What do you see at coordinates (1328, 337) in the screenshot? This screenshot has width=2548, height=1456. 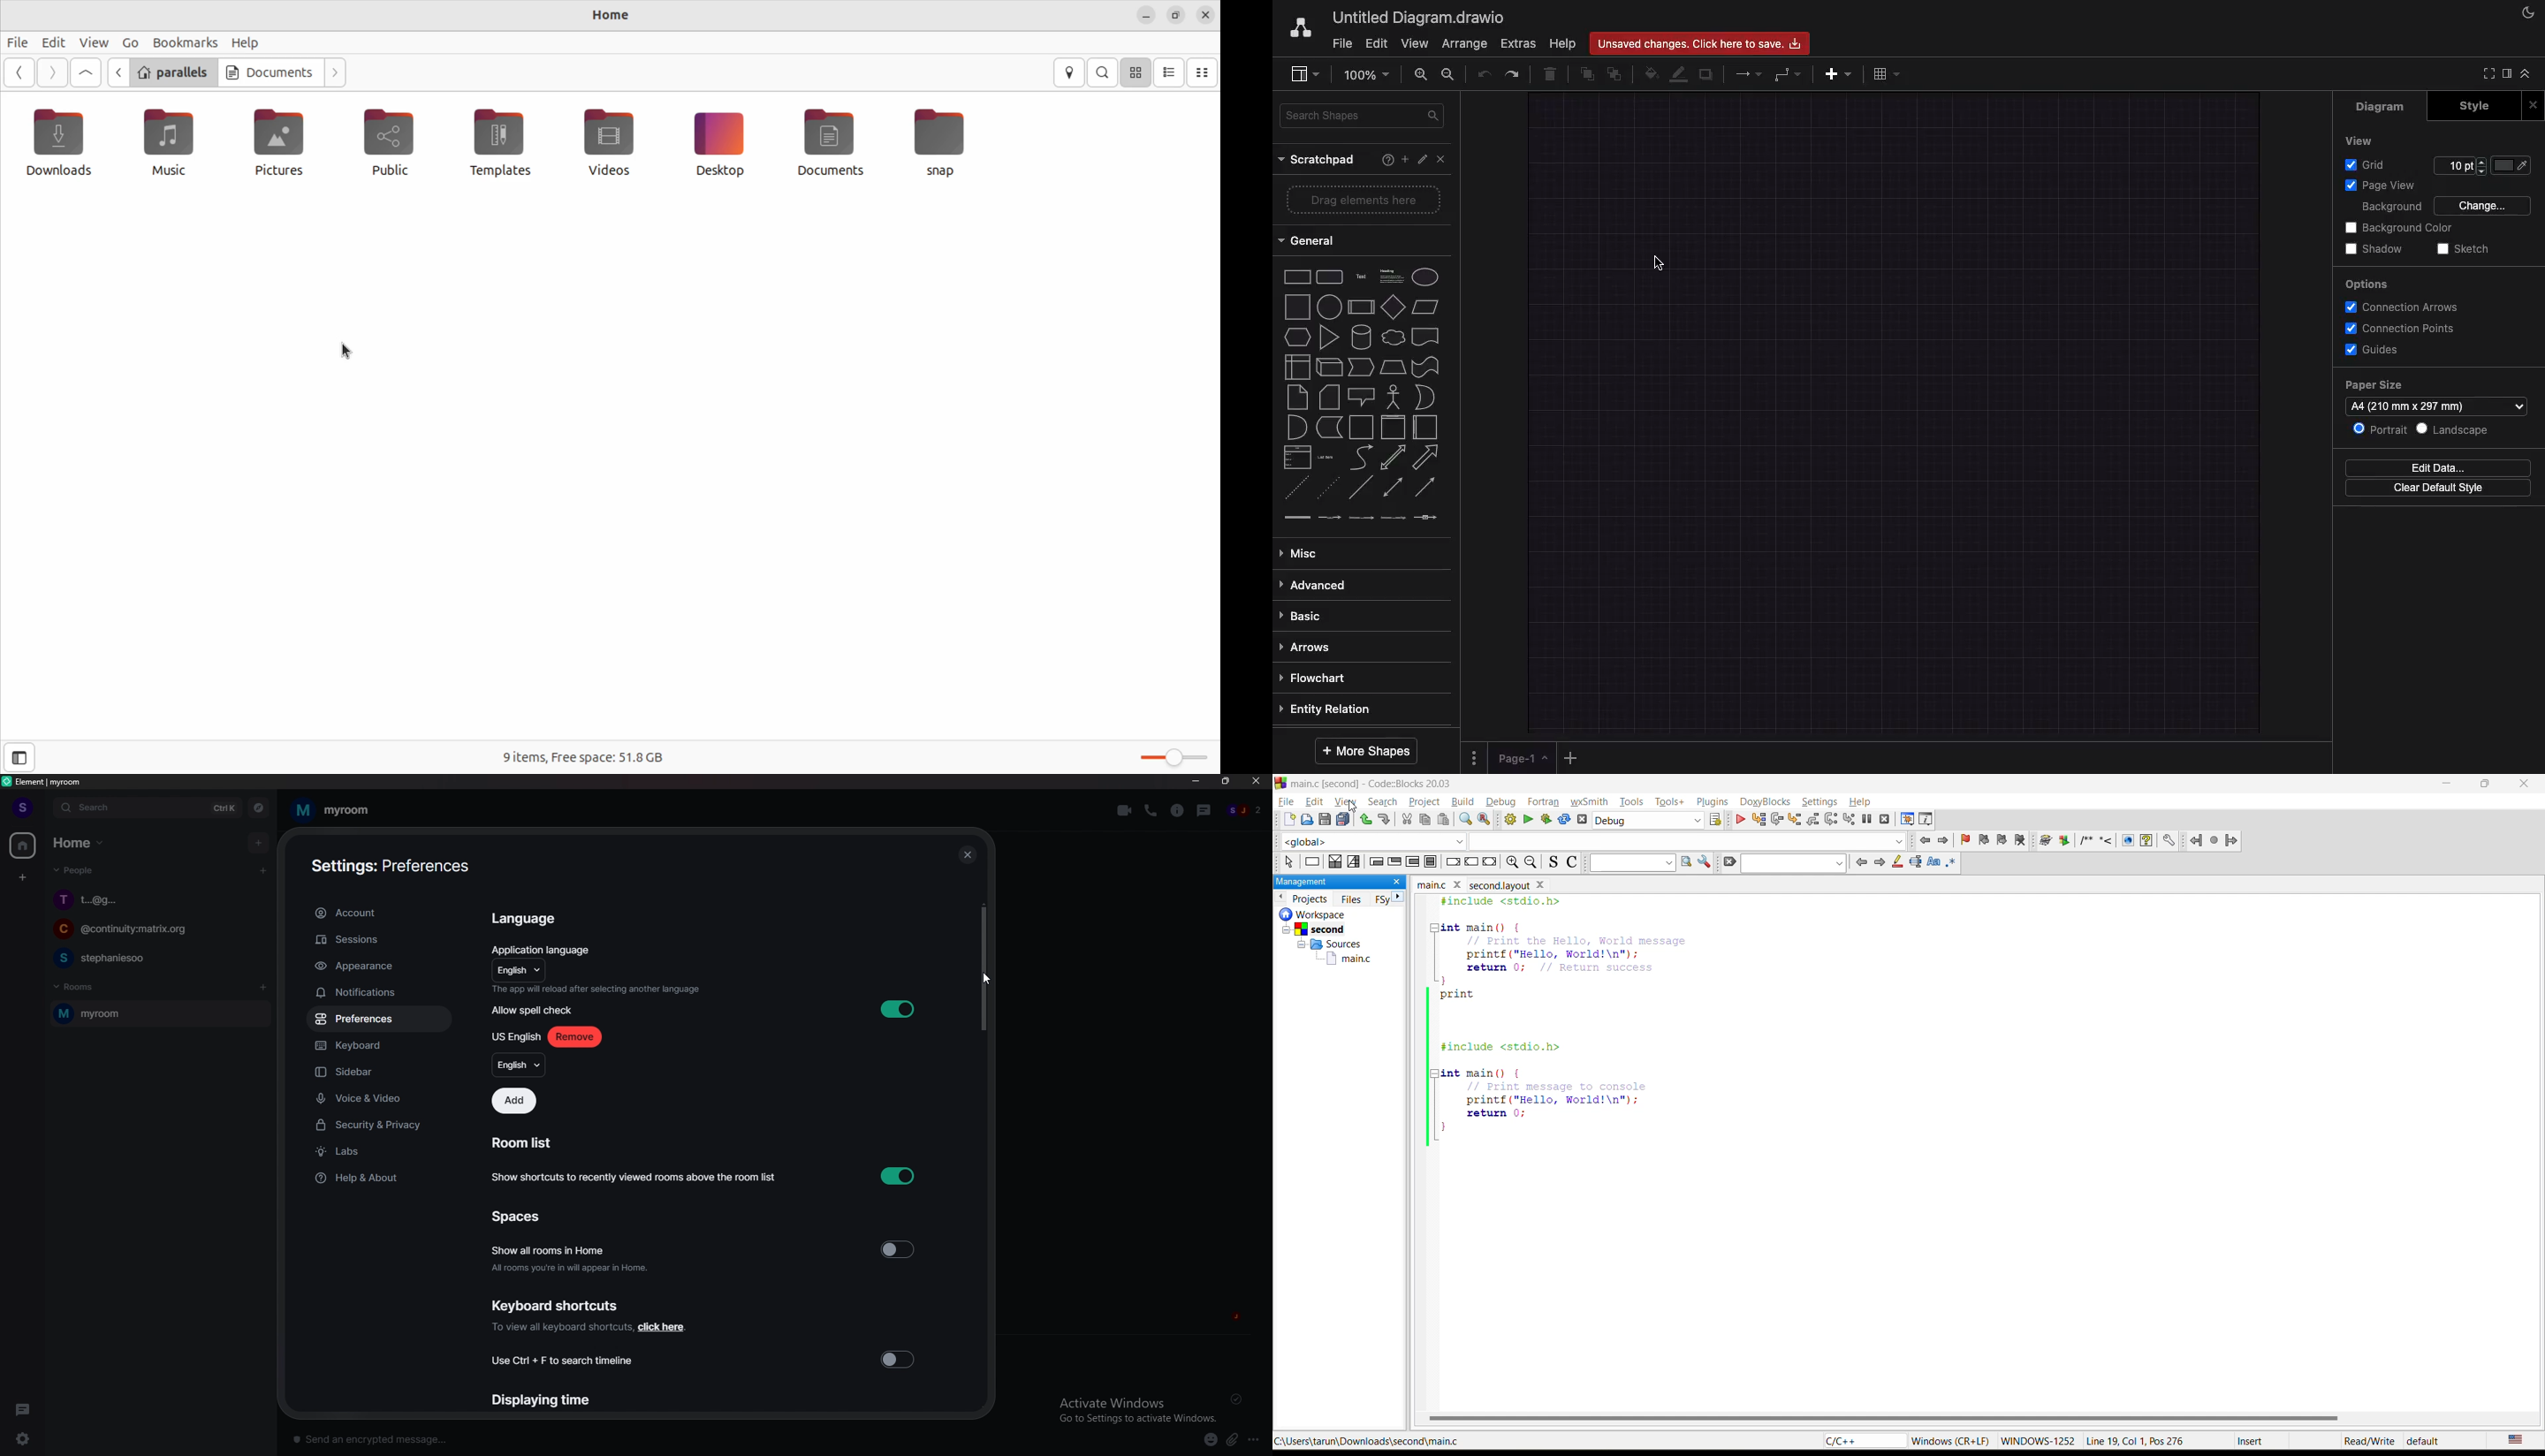 I see `triangle` at bounding box center [1328, 337].